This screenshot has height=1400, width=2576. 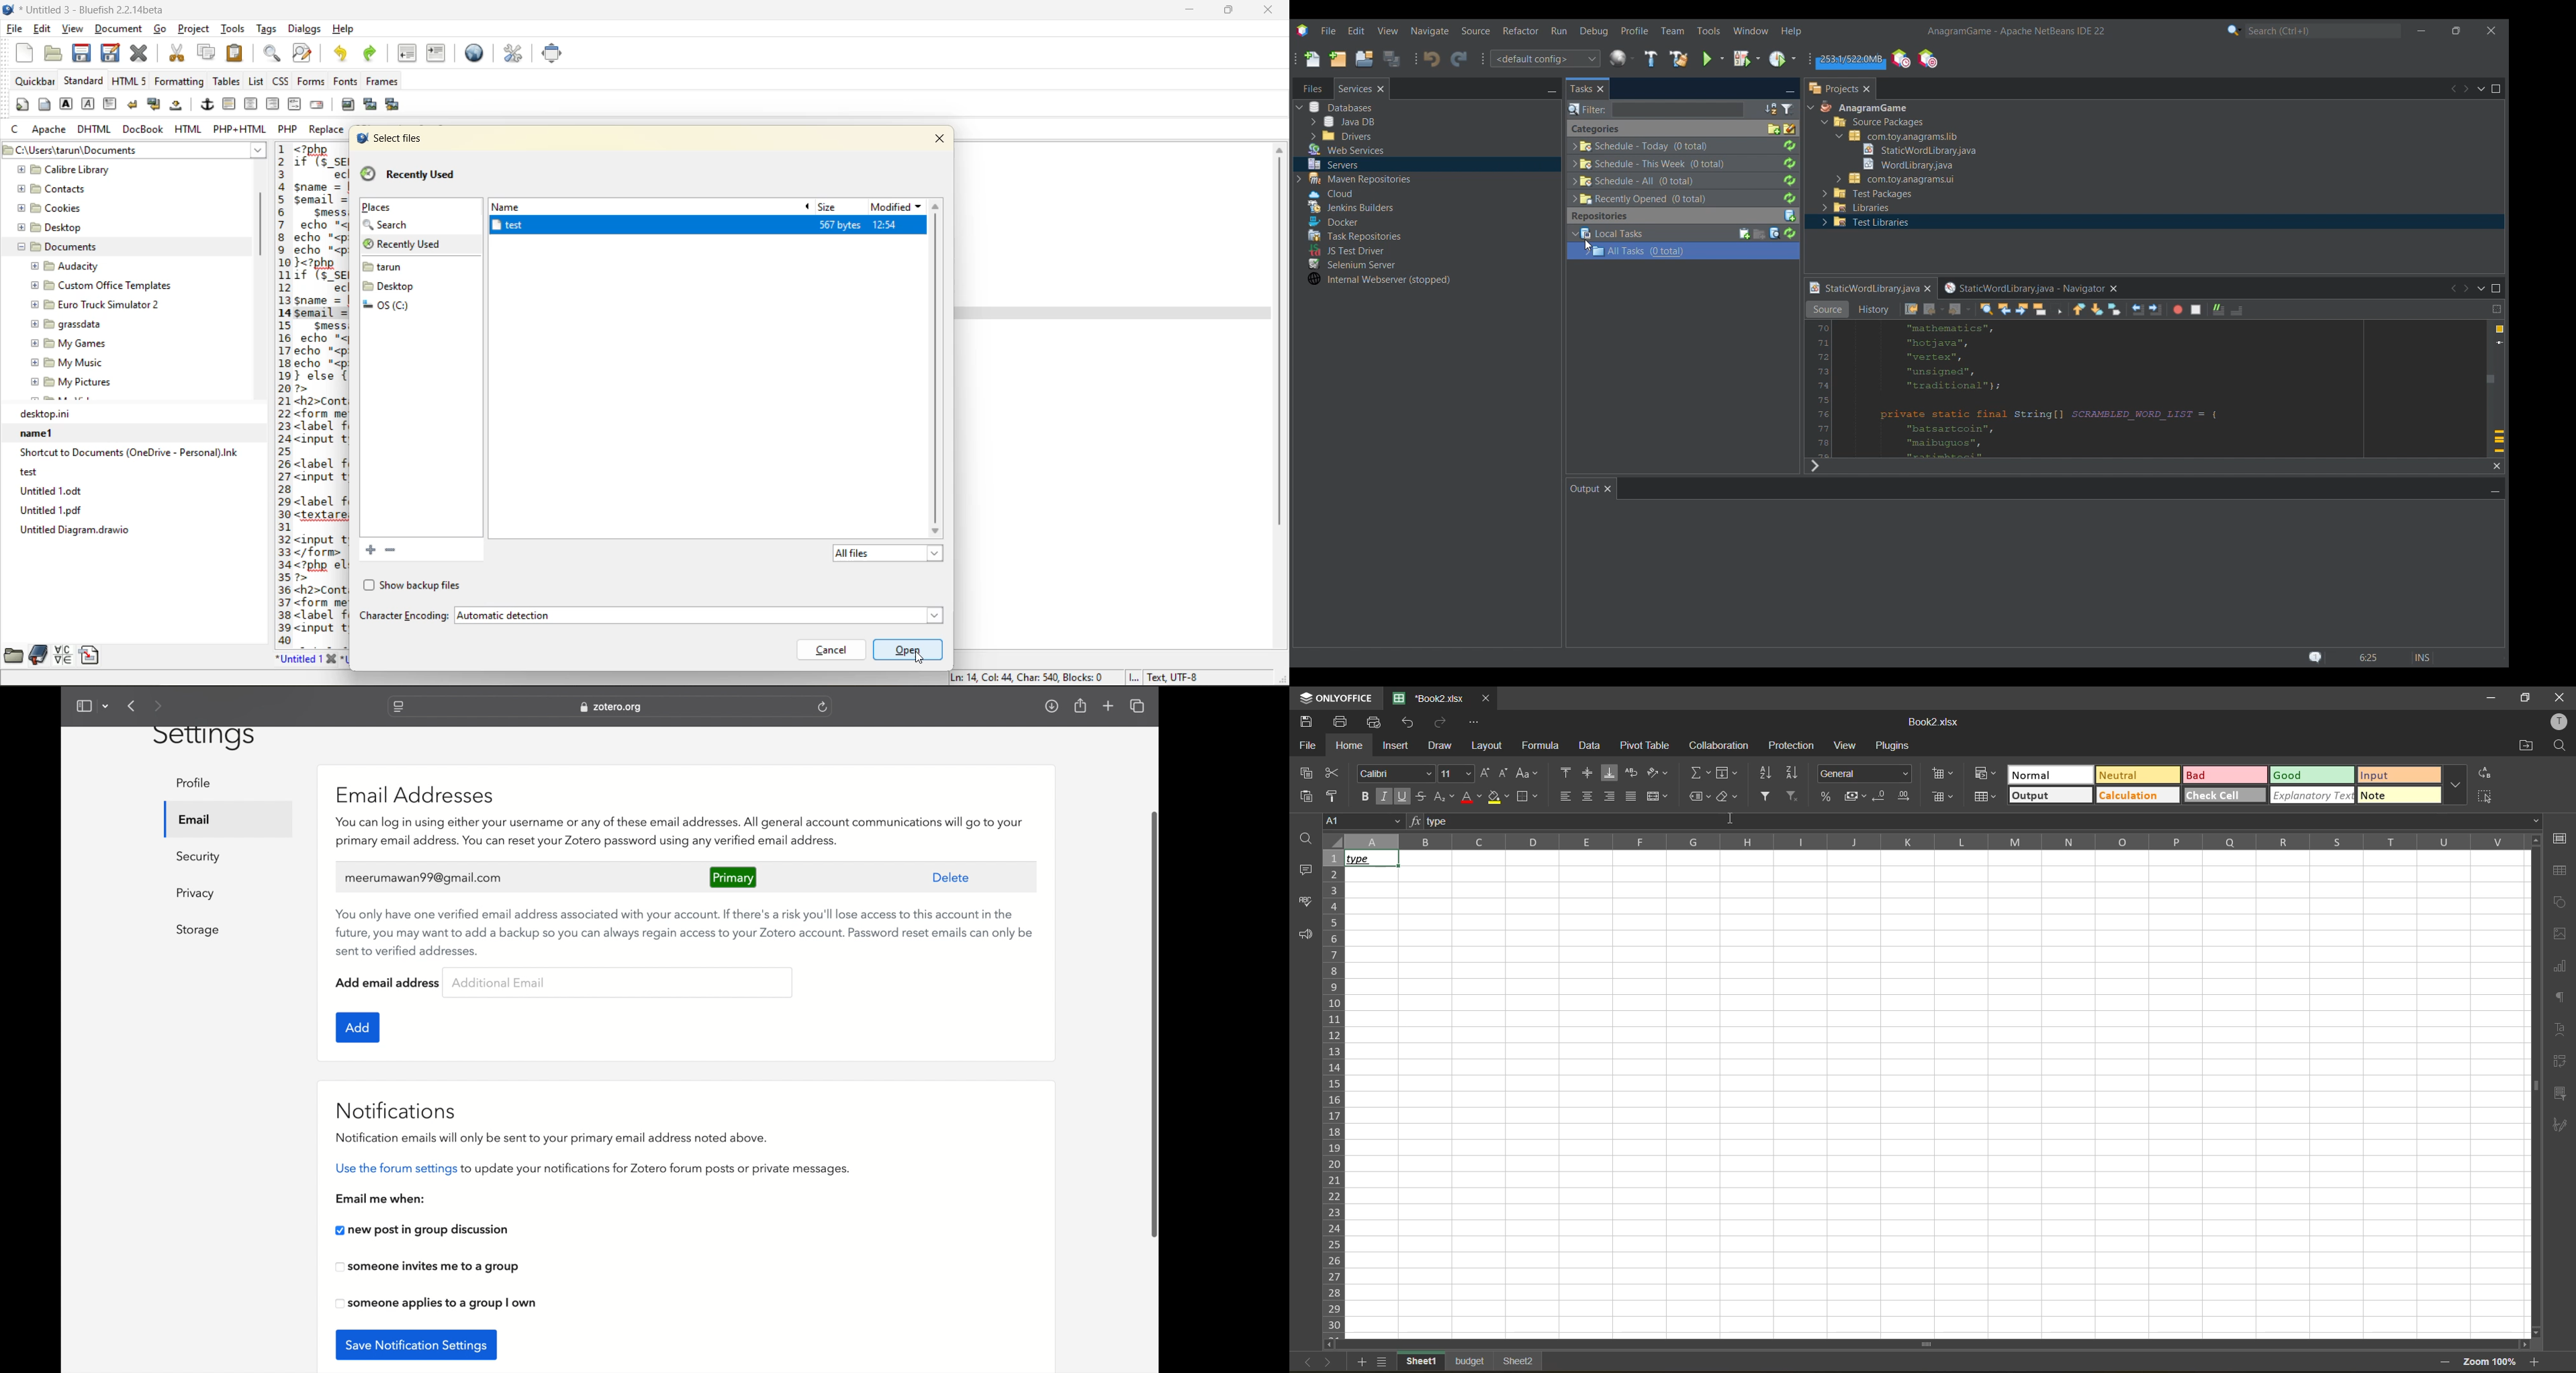 What do you see at coordinates (1310, 795) in the screenshot?
I see `paste` at bounding box center [1310, 795].